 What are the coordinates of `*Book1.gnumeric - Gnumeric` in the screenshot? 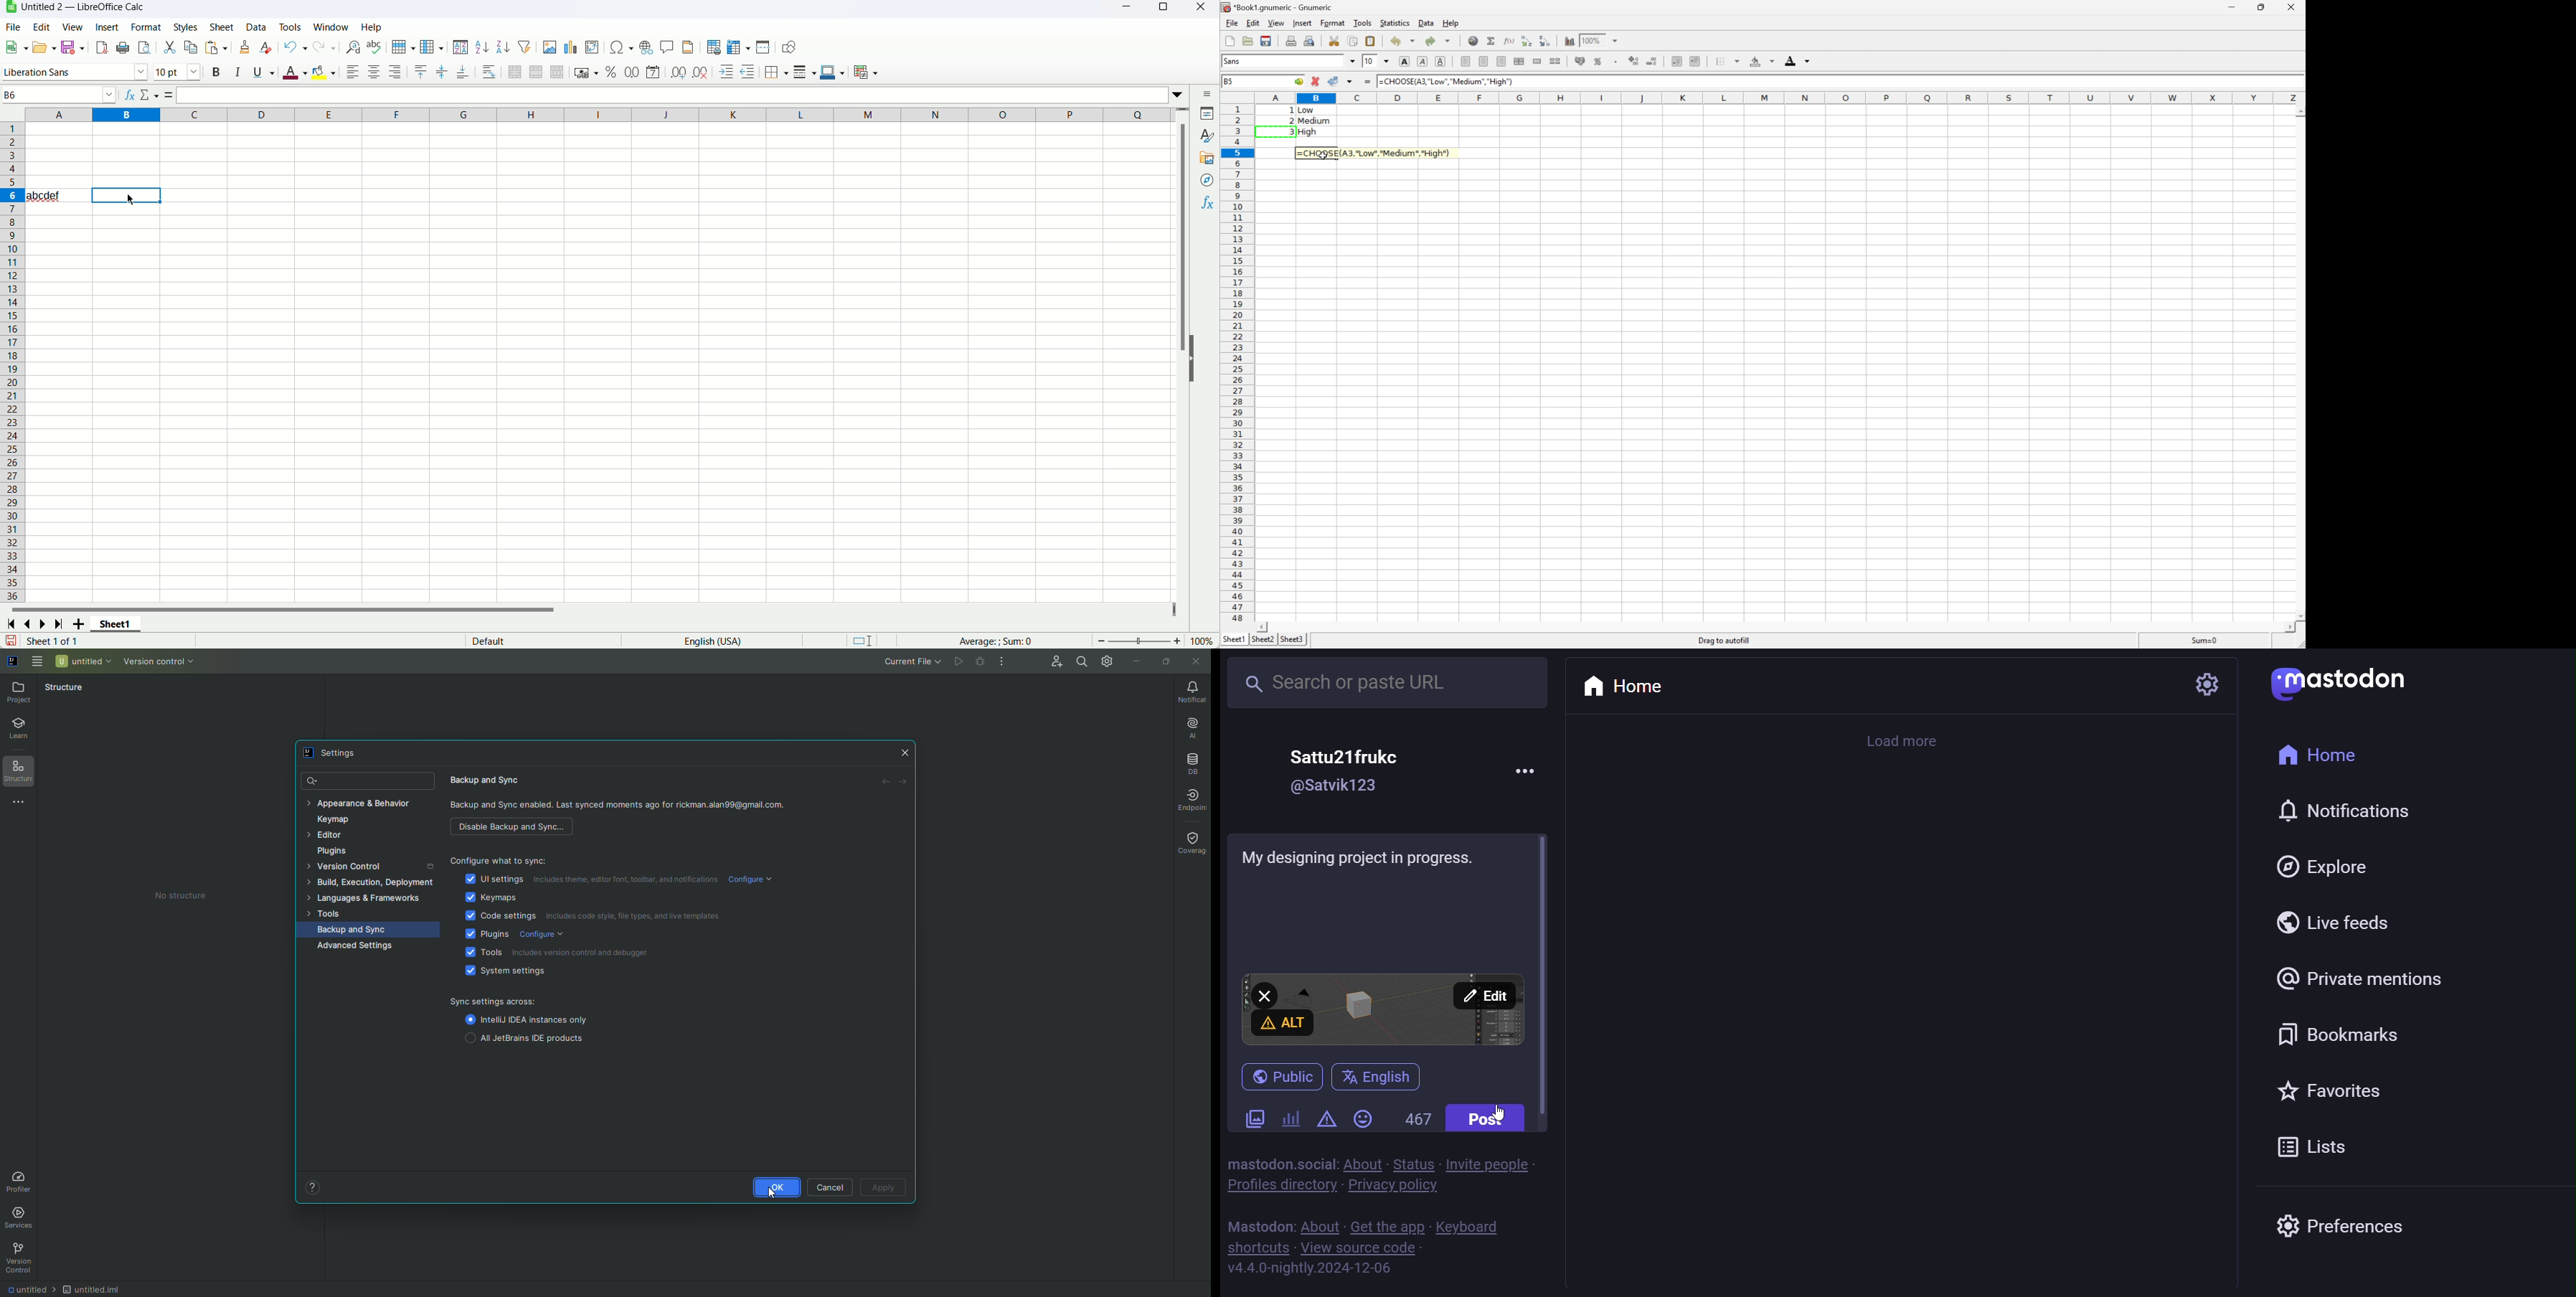 It's located at (1279, 7).